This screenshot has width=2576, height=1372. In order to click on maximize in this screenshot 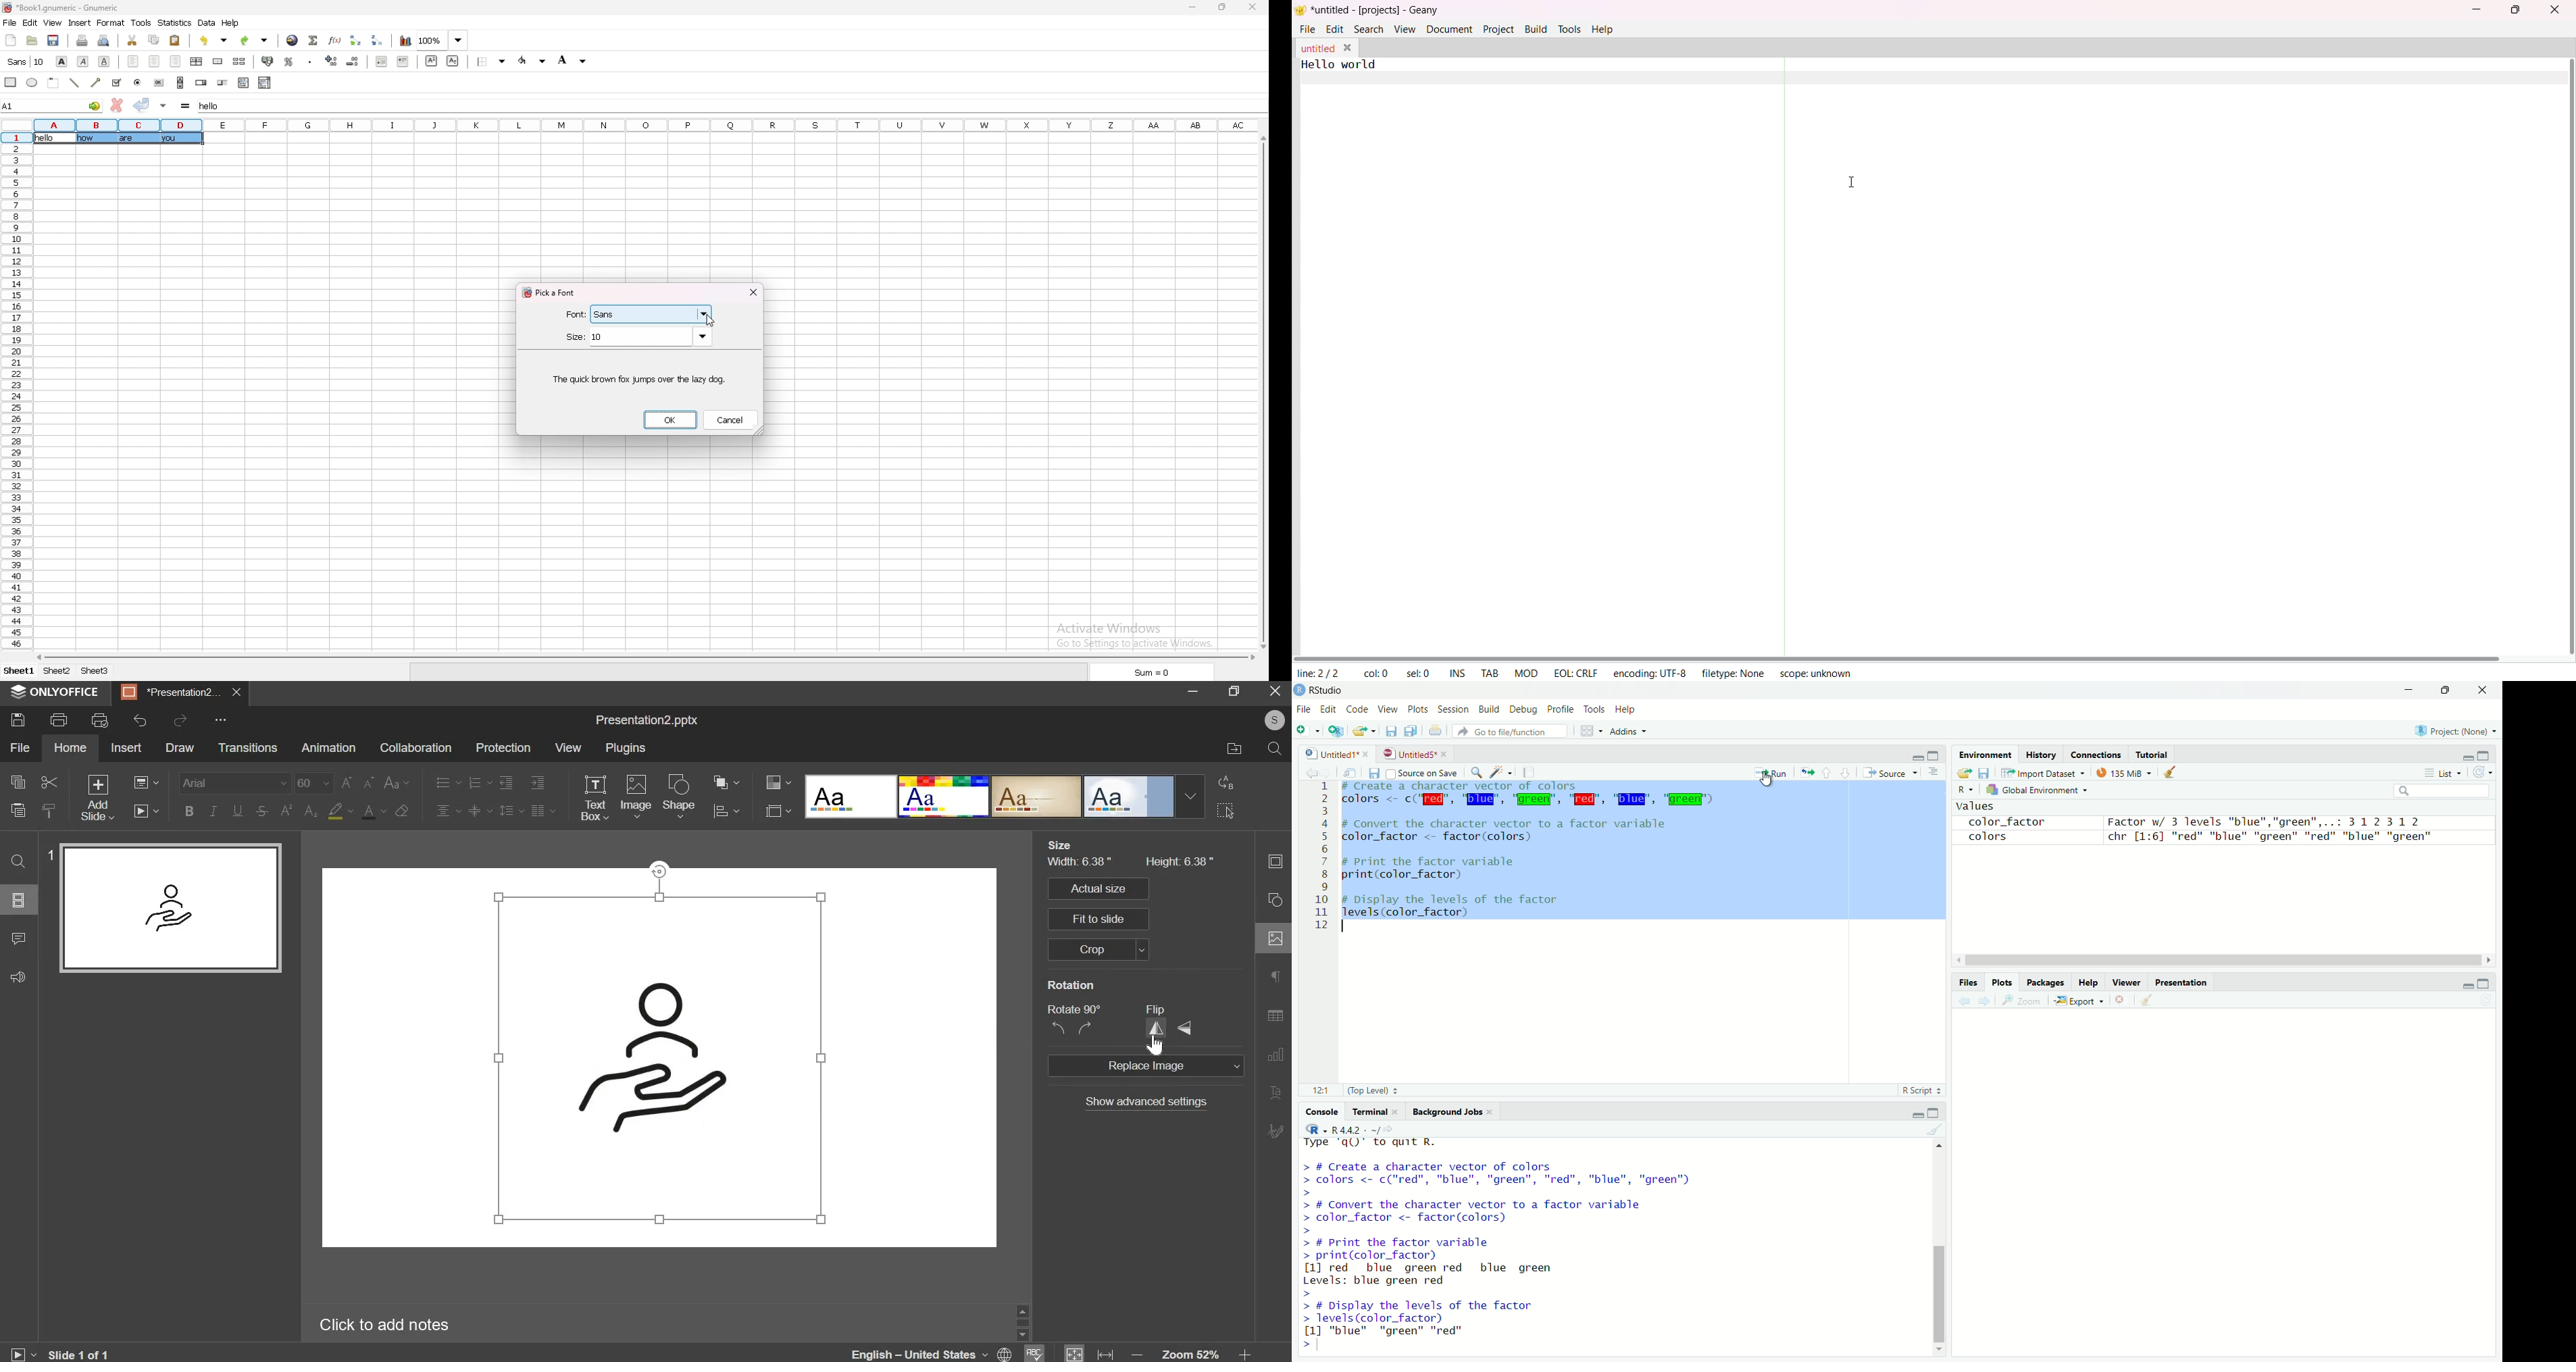, I will do `click(2488, 754)`.